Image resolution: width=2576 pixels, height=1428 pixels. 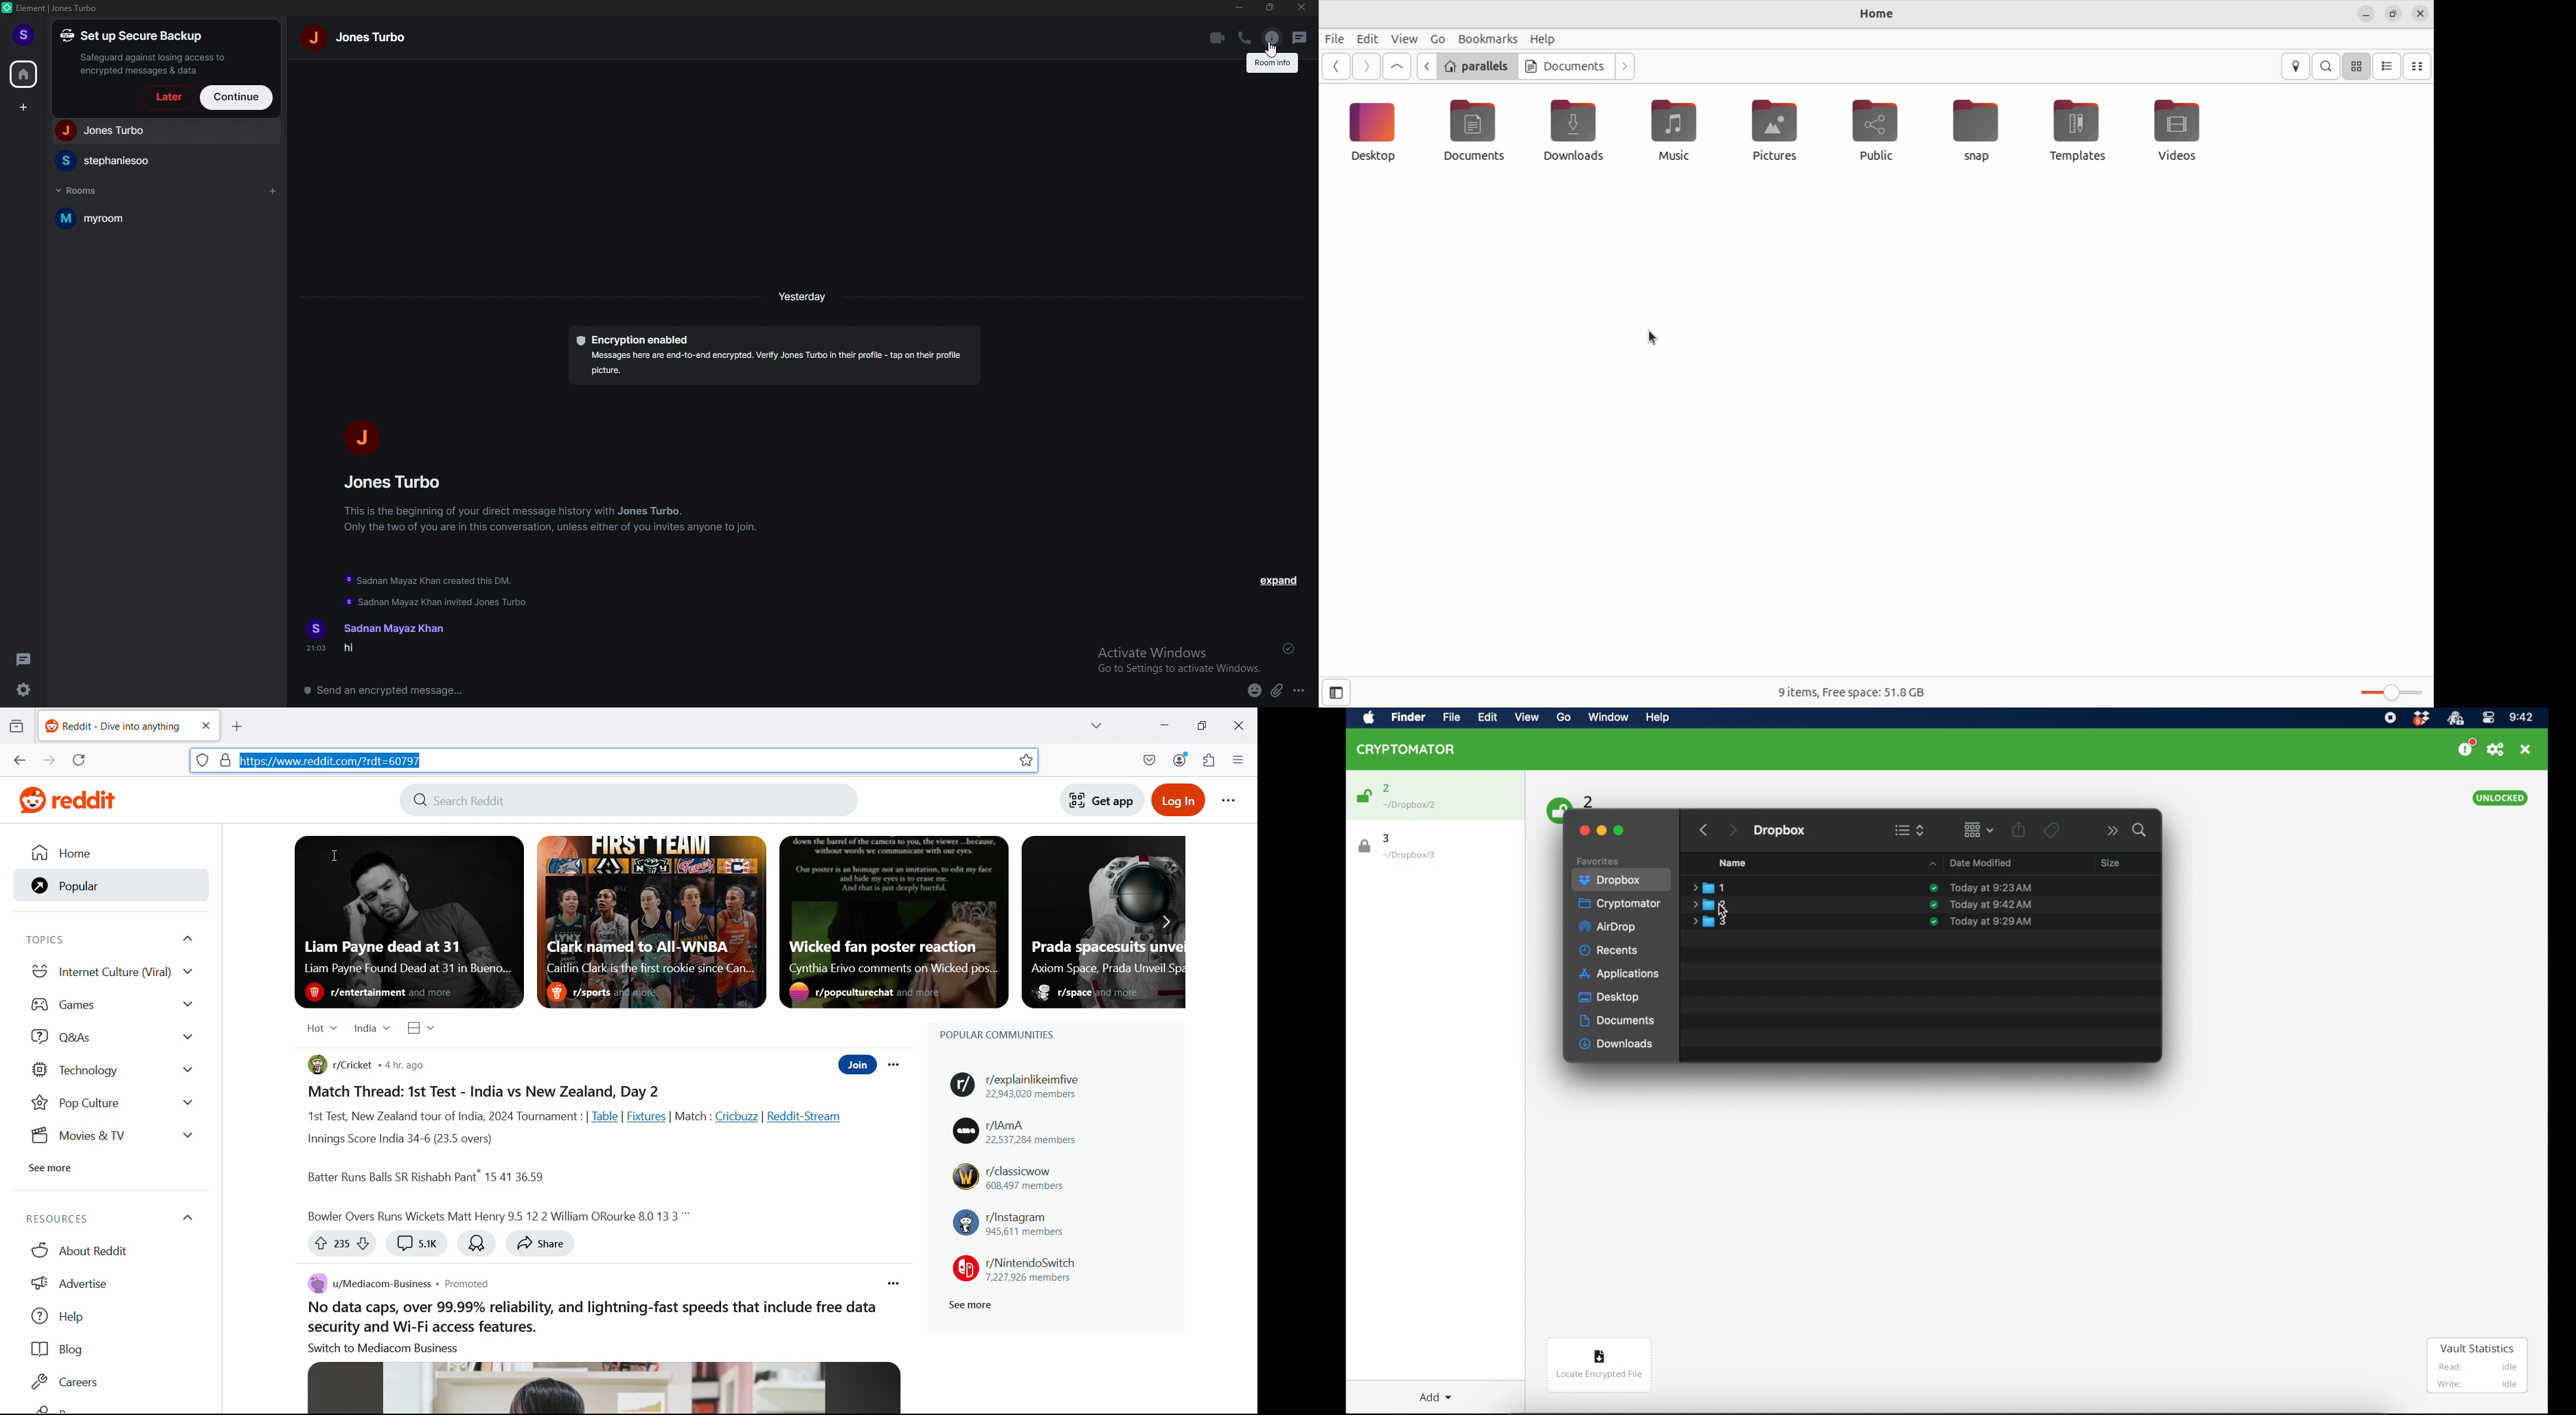 What do you see at coordinates (52, 8) in the screenshot?
I see `element` at bounding box center [52, 8].